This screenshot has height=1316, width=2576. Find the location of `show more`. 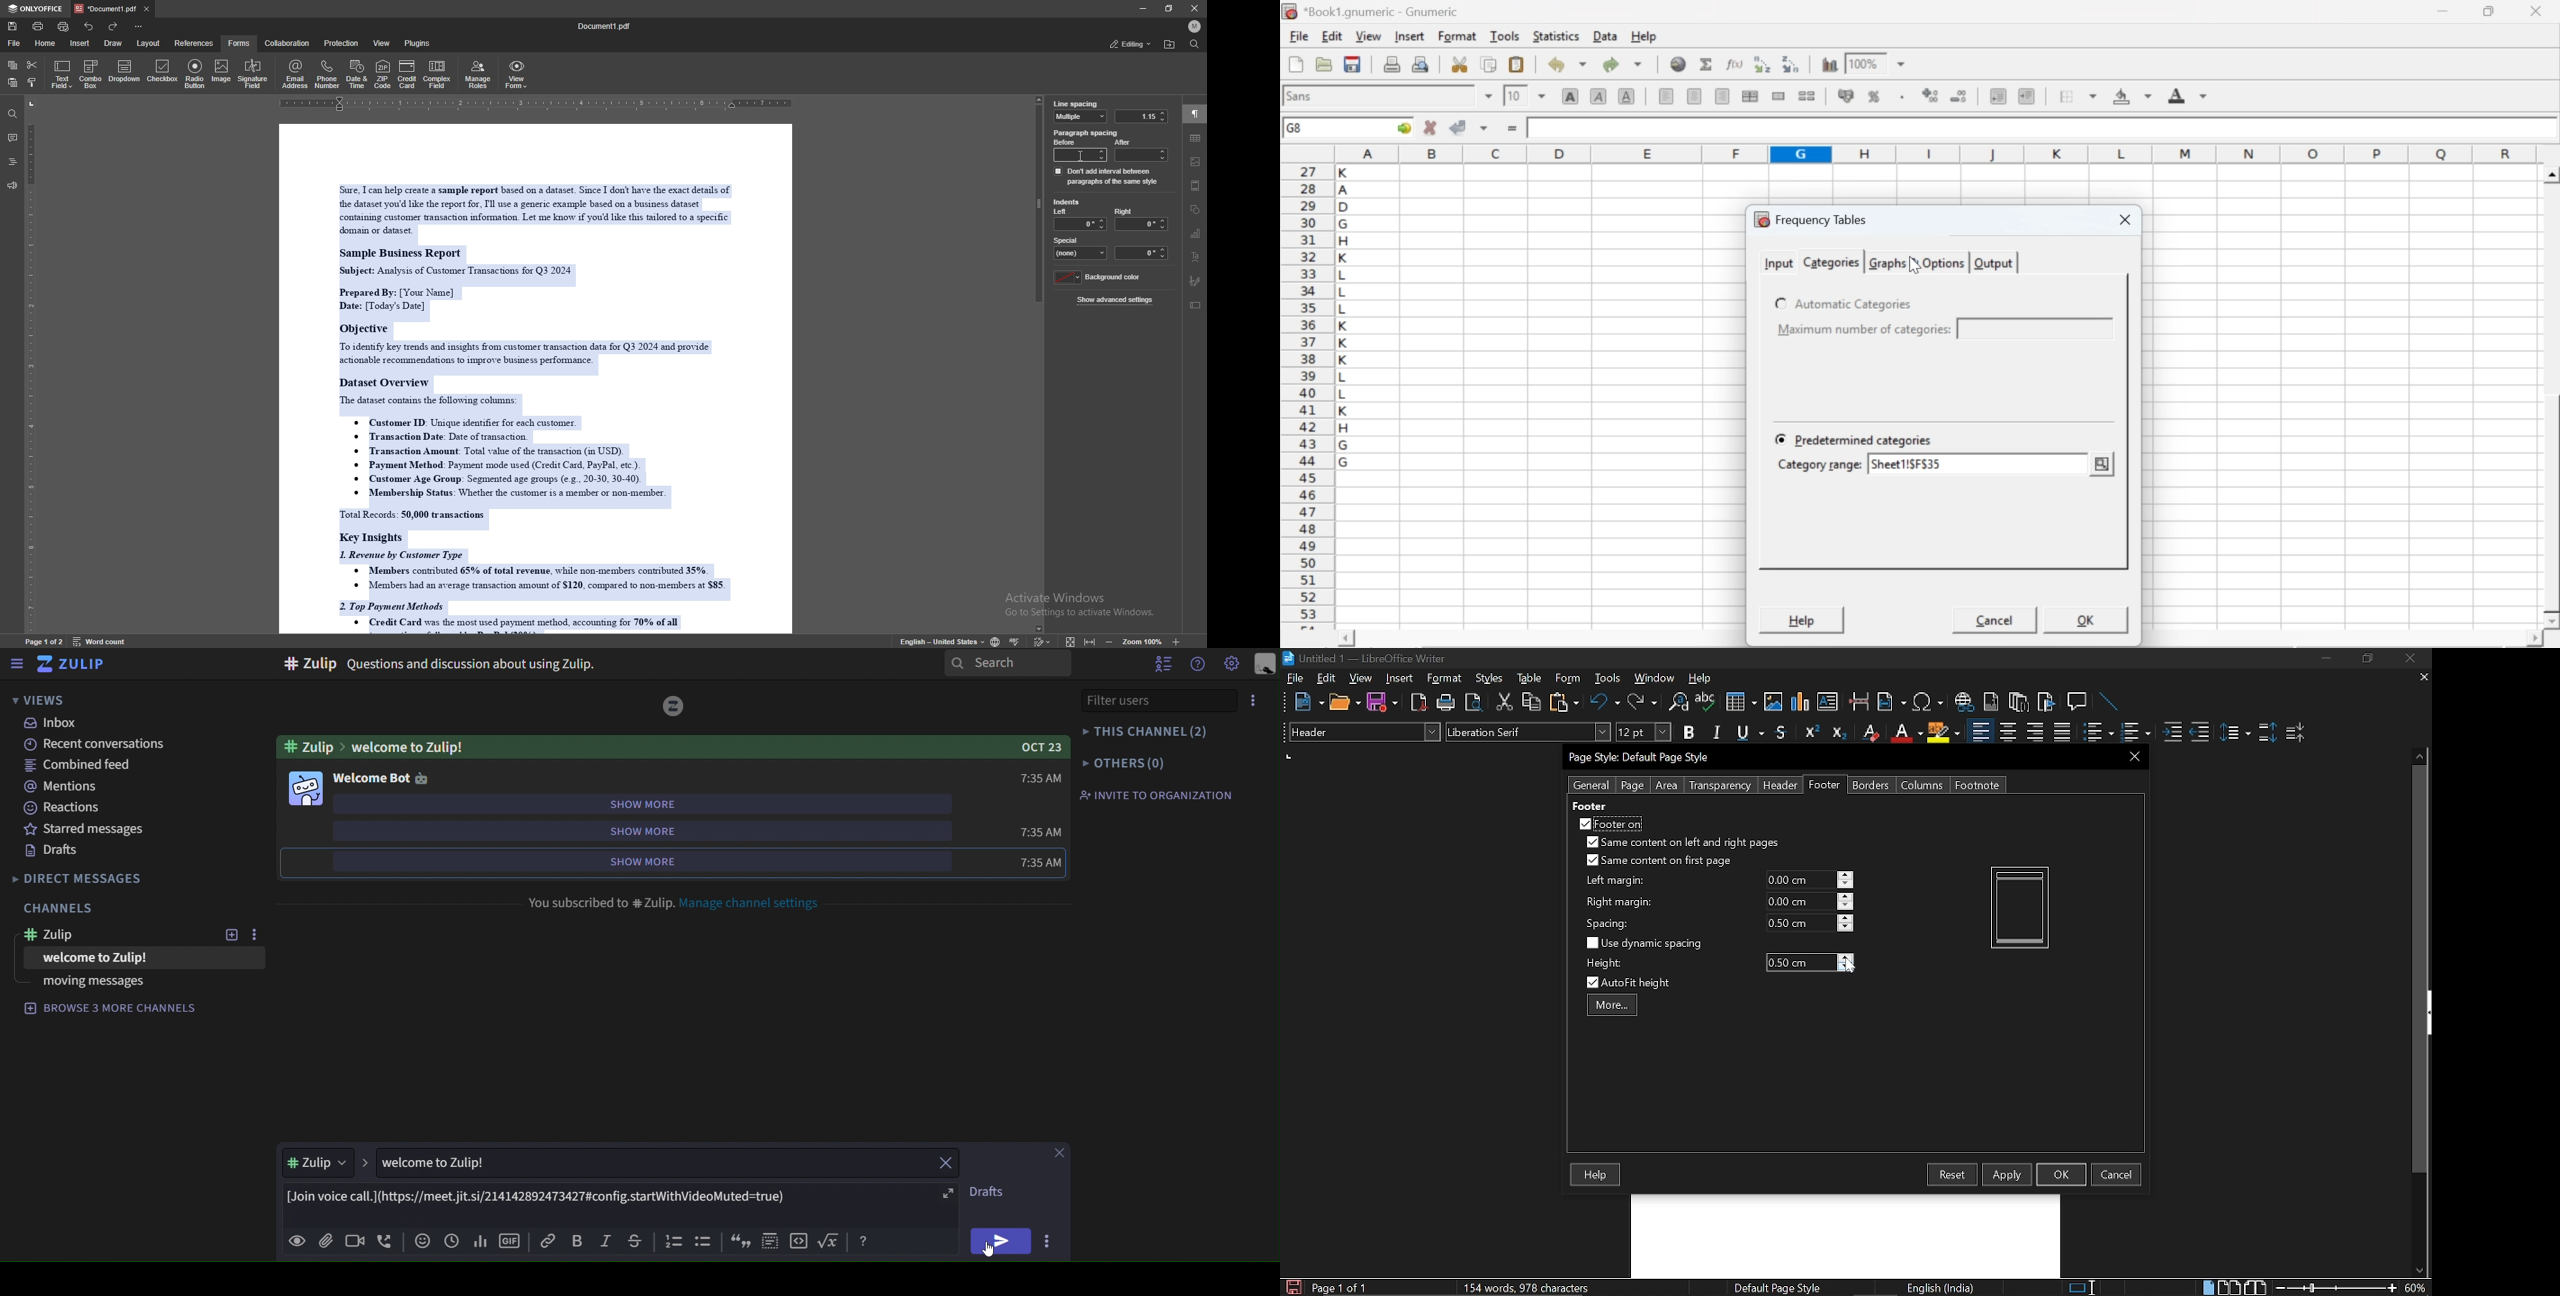

show more is located at coordinates (669, 861).